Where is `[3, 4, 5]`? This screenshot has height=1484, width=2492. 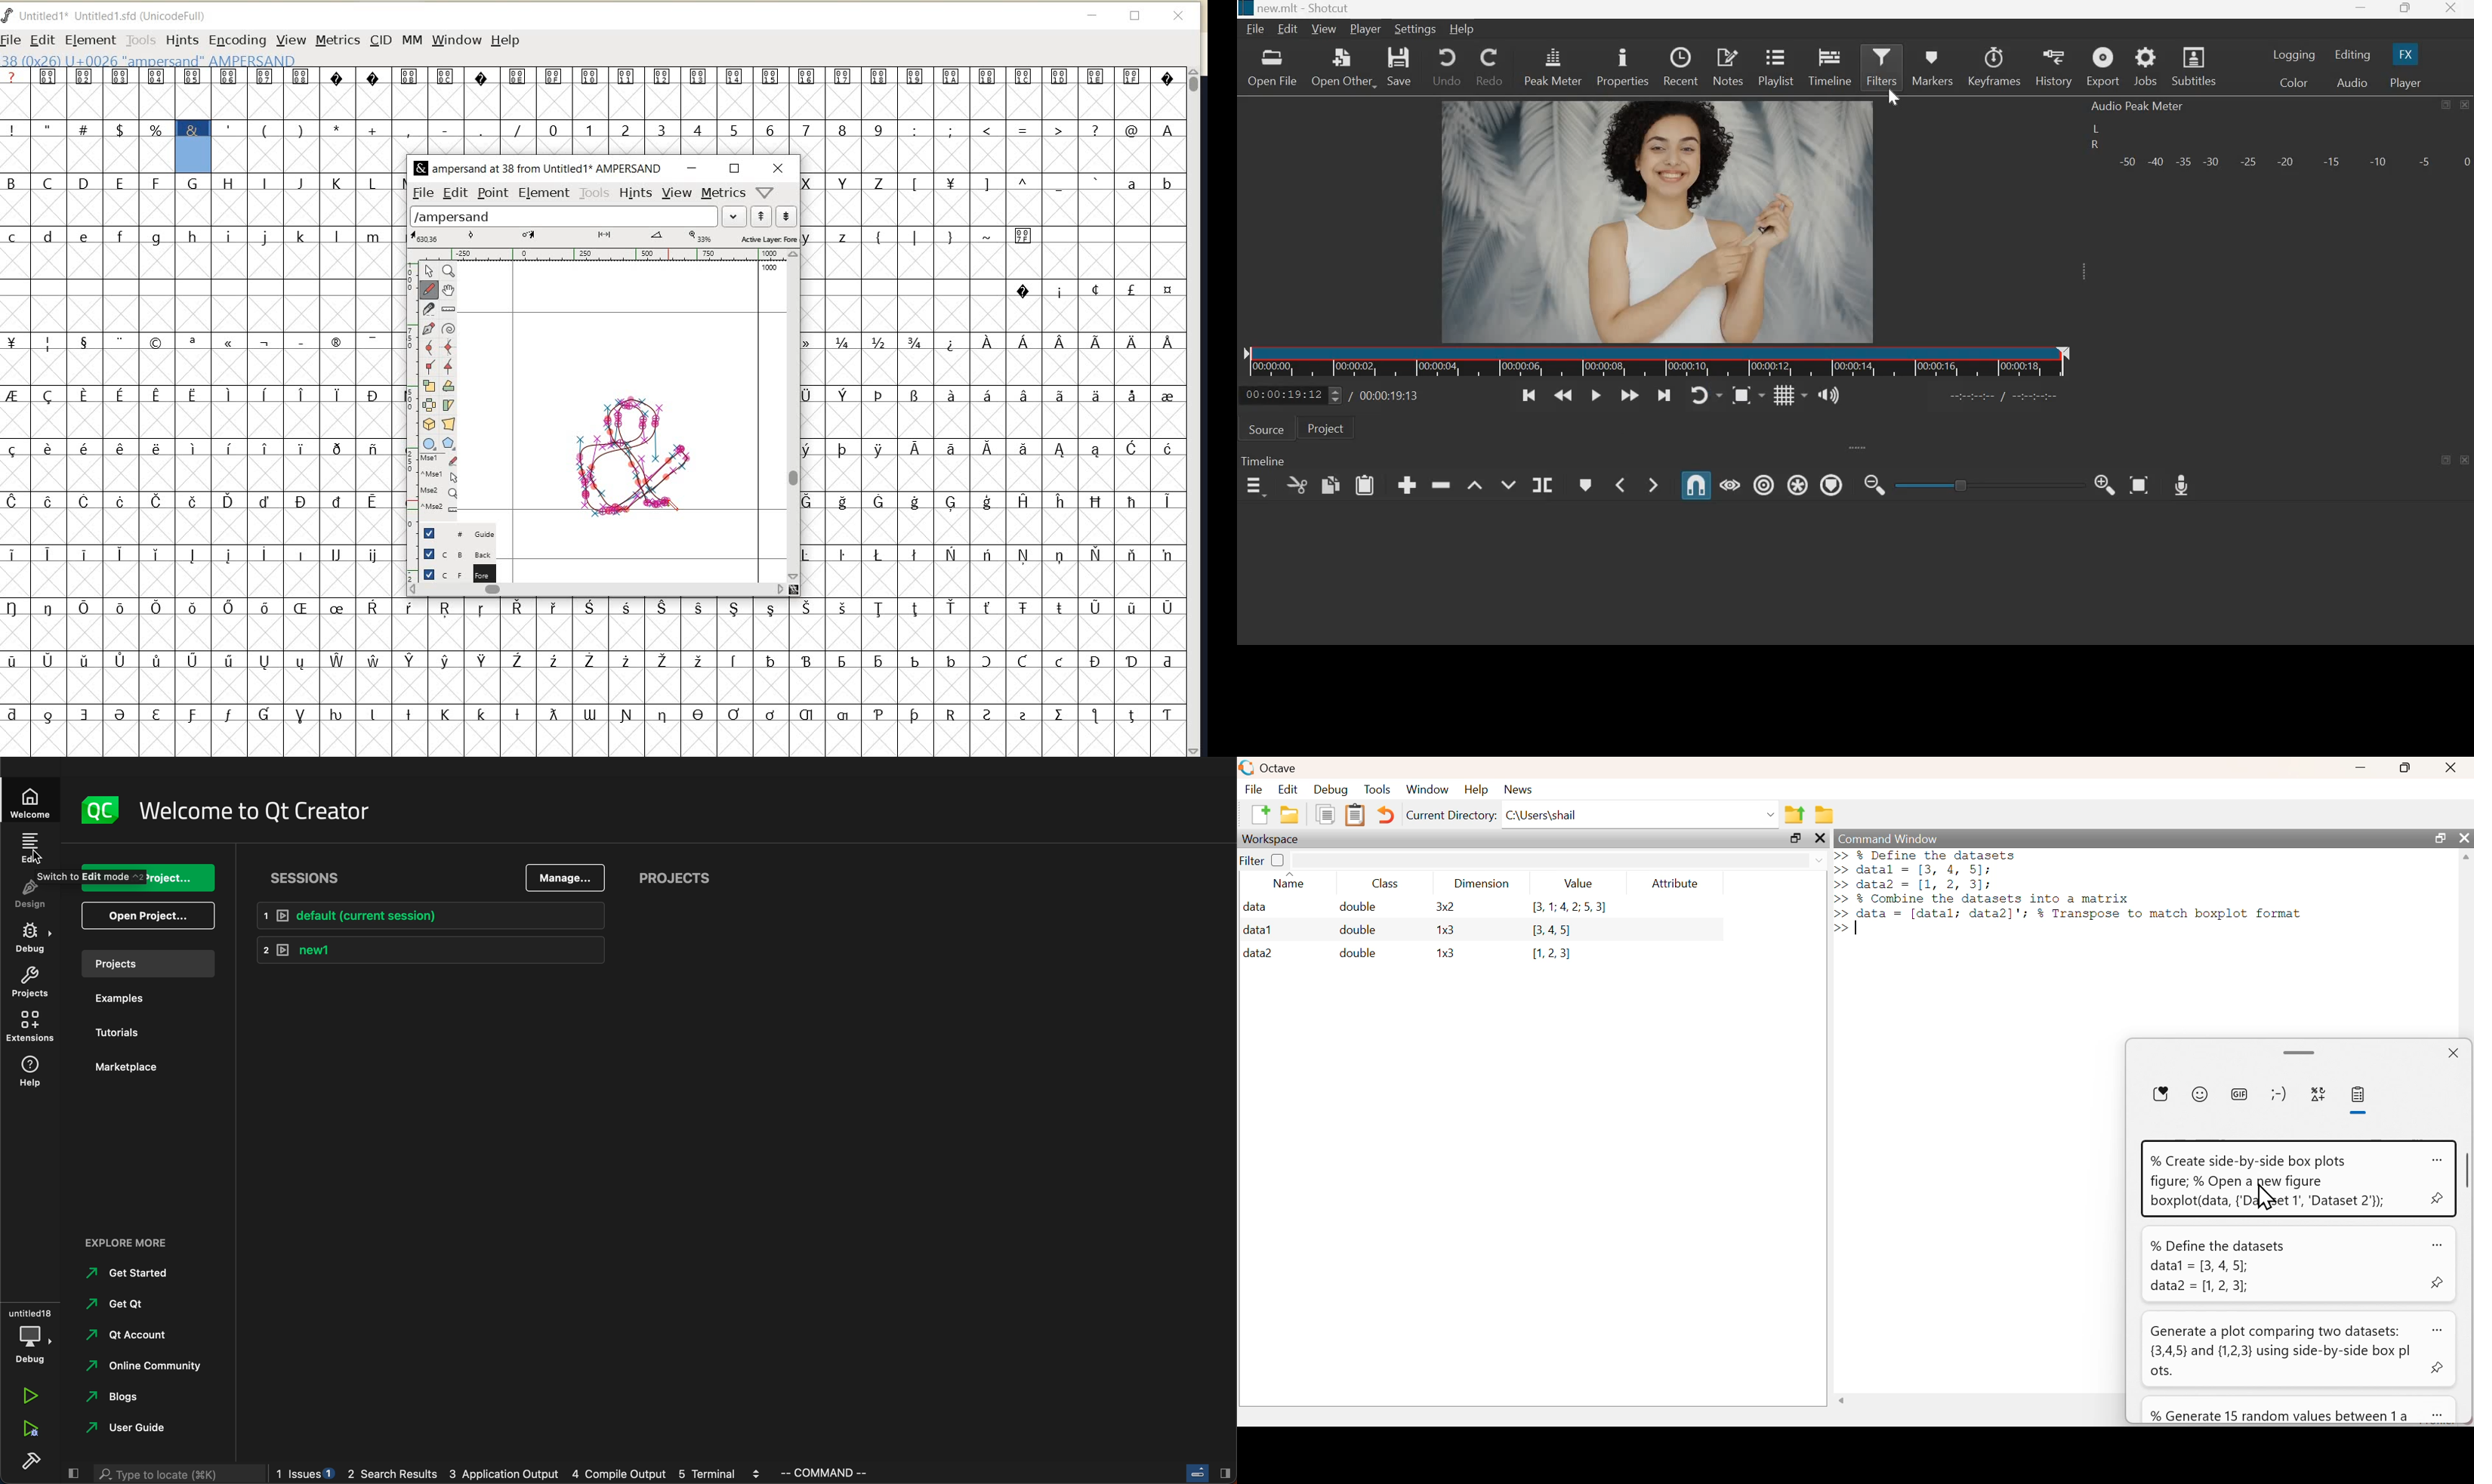
[3, 4, 5] is located at coordinates (1555, 931).